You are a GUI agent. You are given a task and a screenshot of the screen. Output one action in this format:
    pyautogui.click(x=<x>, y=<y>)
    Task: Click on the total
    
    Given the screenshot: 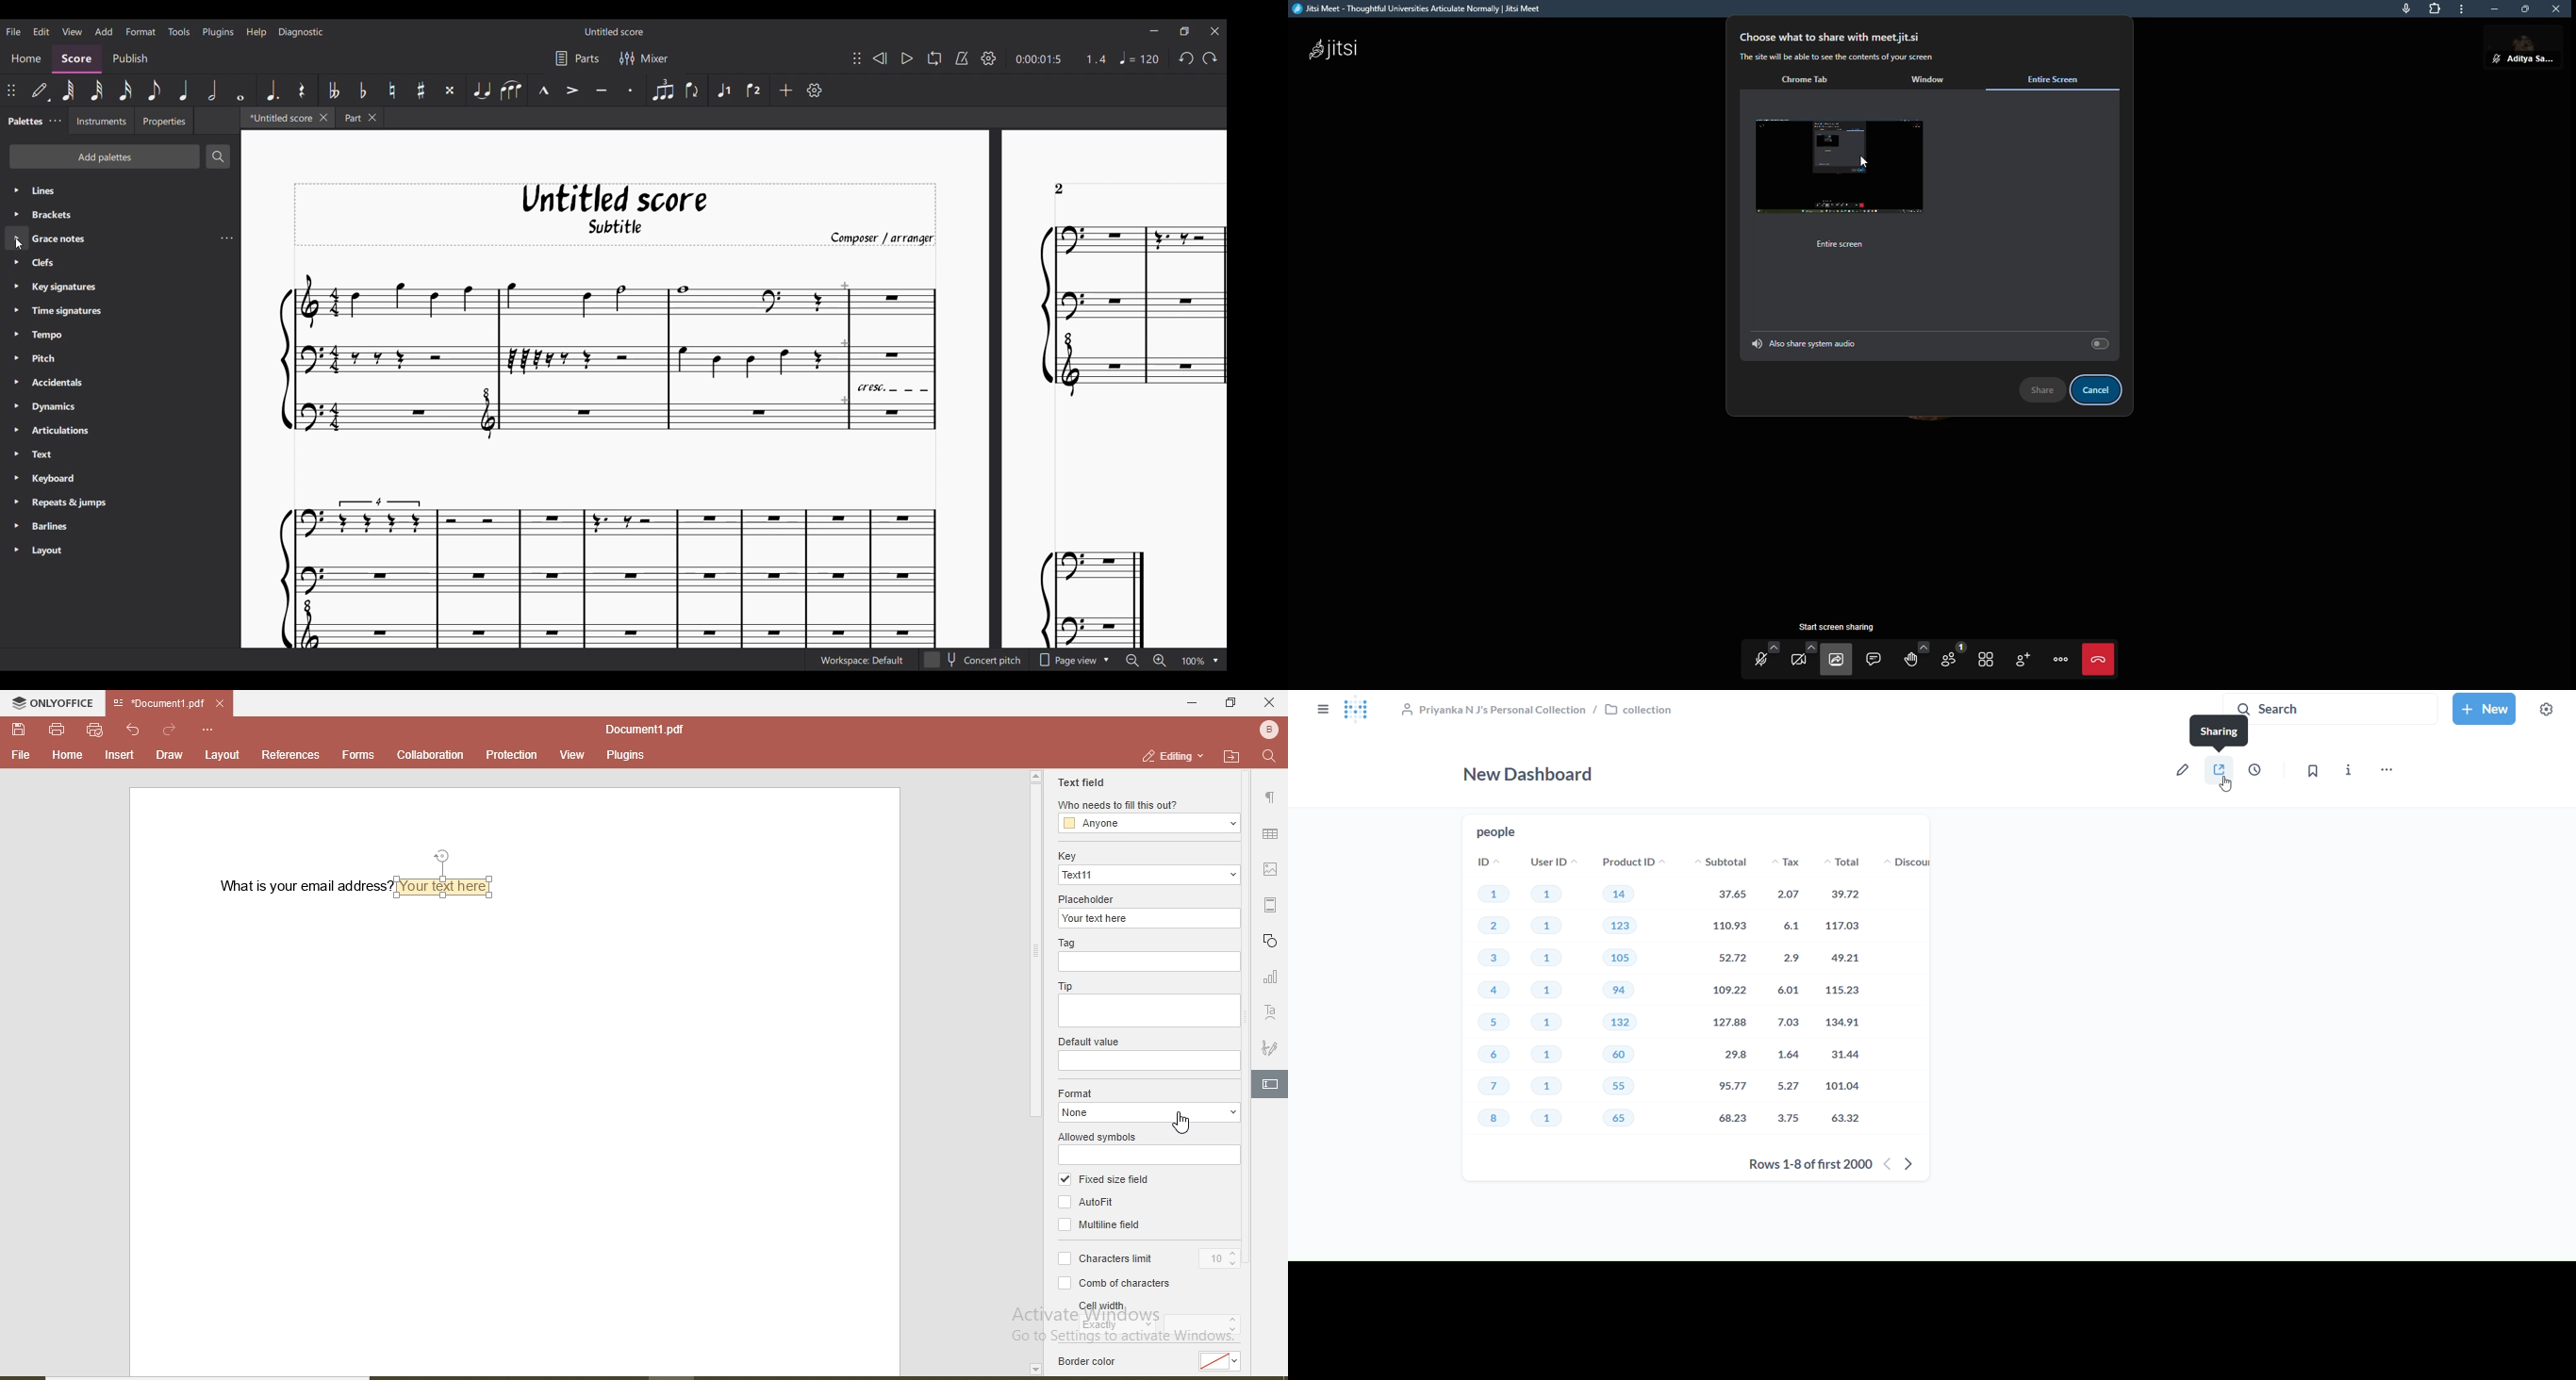 What is the action you would take?
    pyautogui.click(x=1848, y=997)
    